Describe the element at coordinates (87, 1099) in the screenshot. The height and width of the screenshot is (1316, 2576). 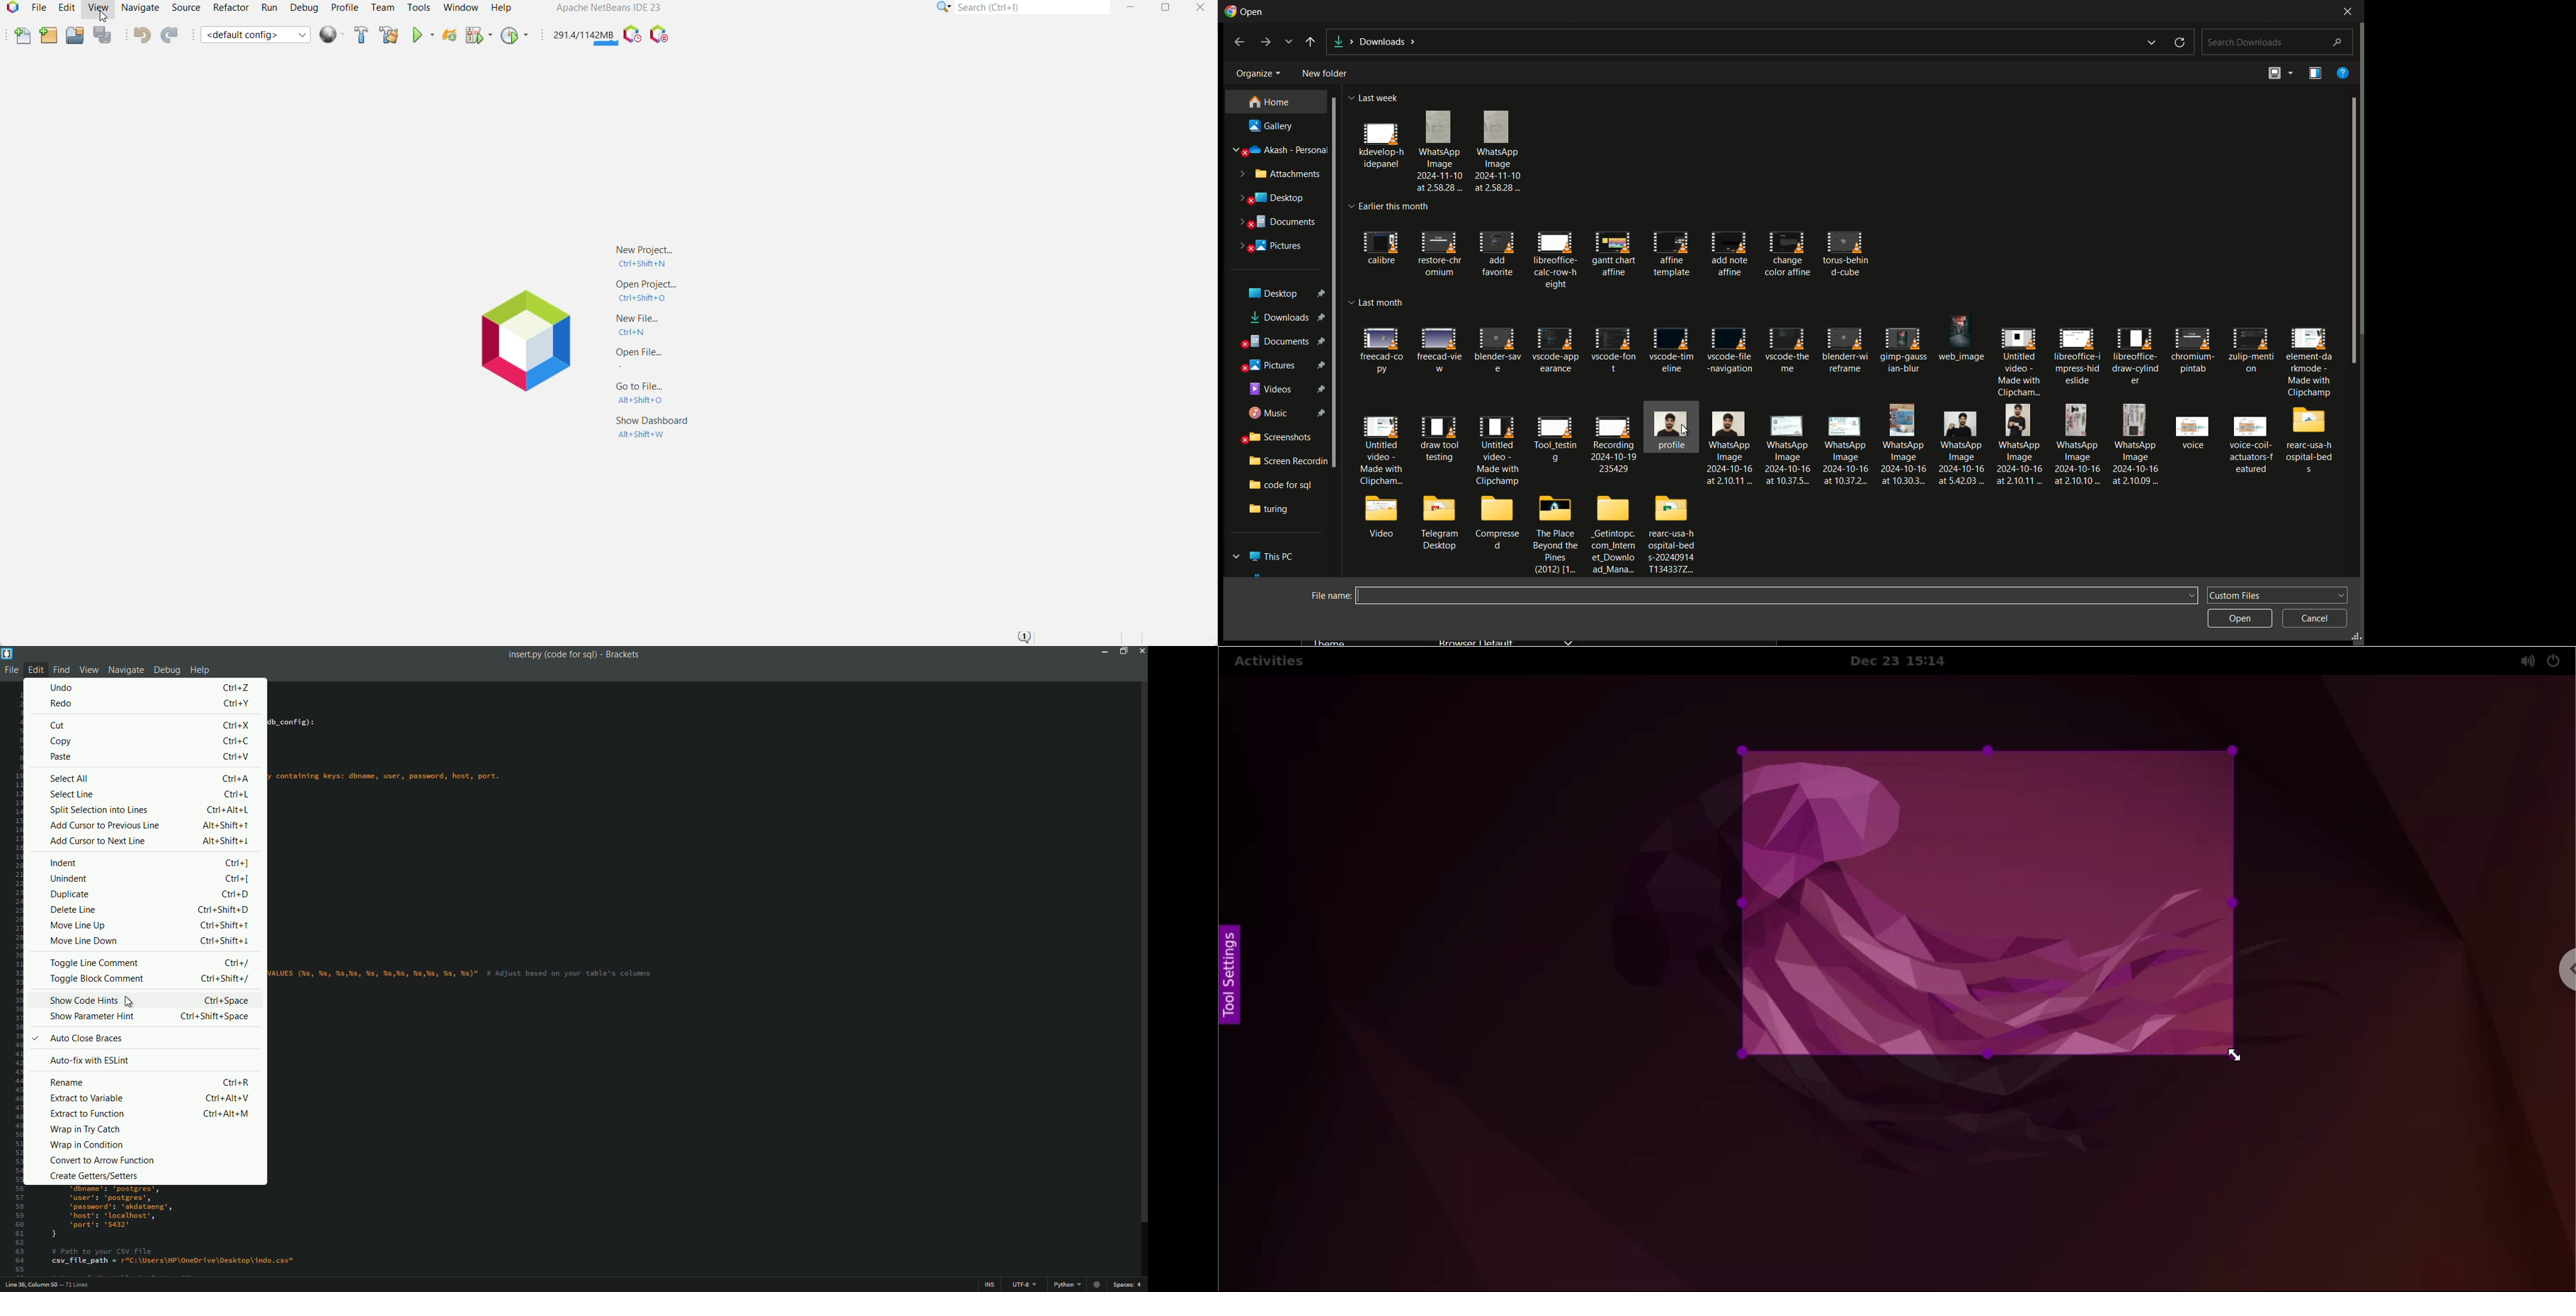
I see `extract to variable` at that location.